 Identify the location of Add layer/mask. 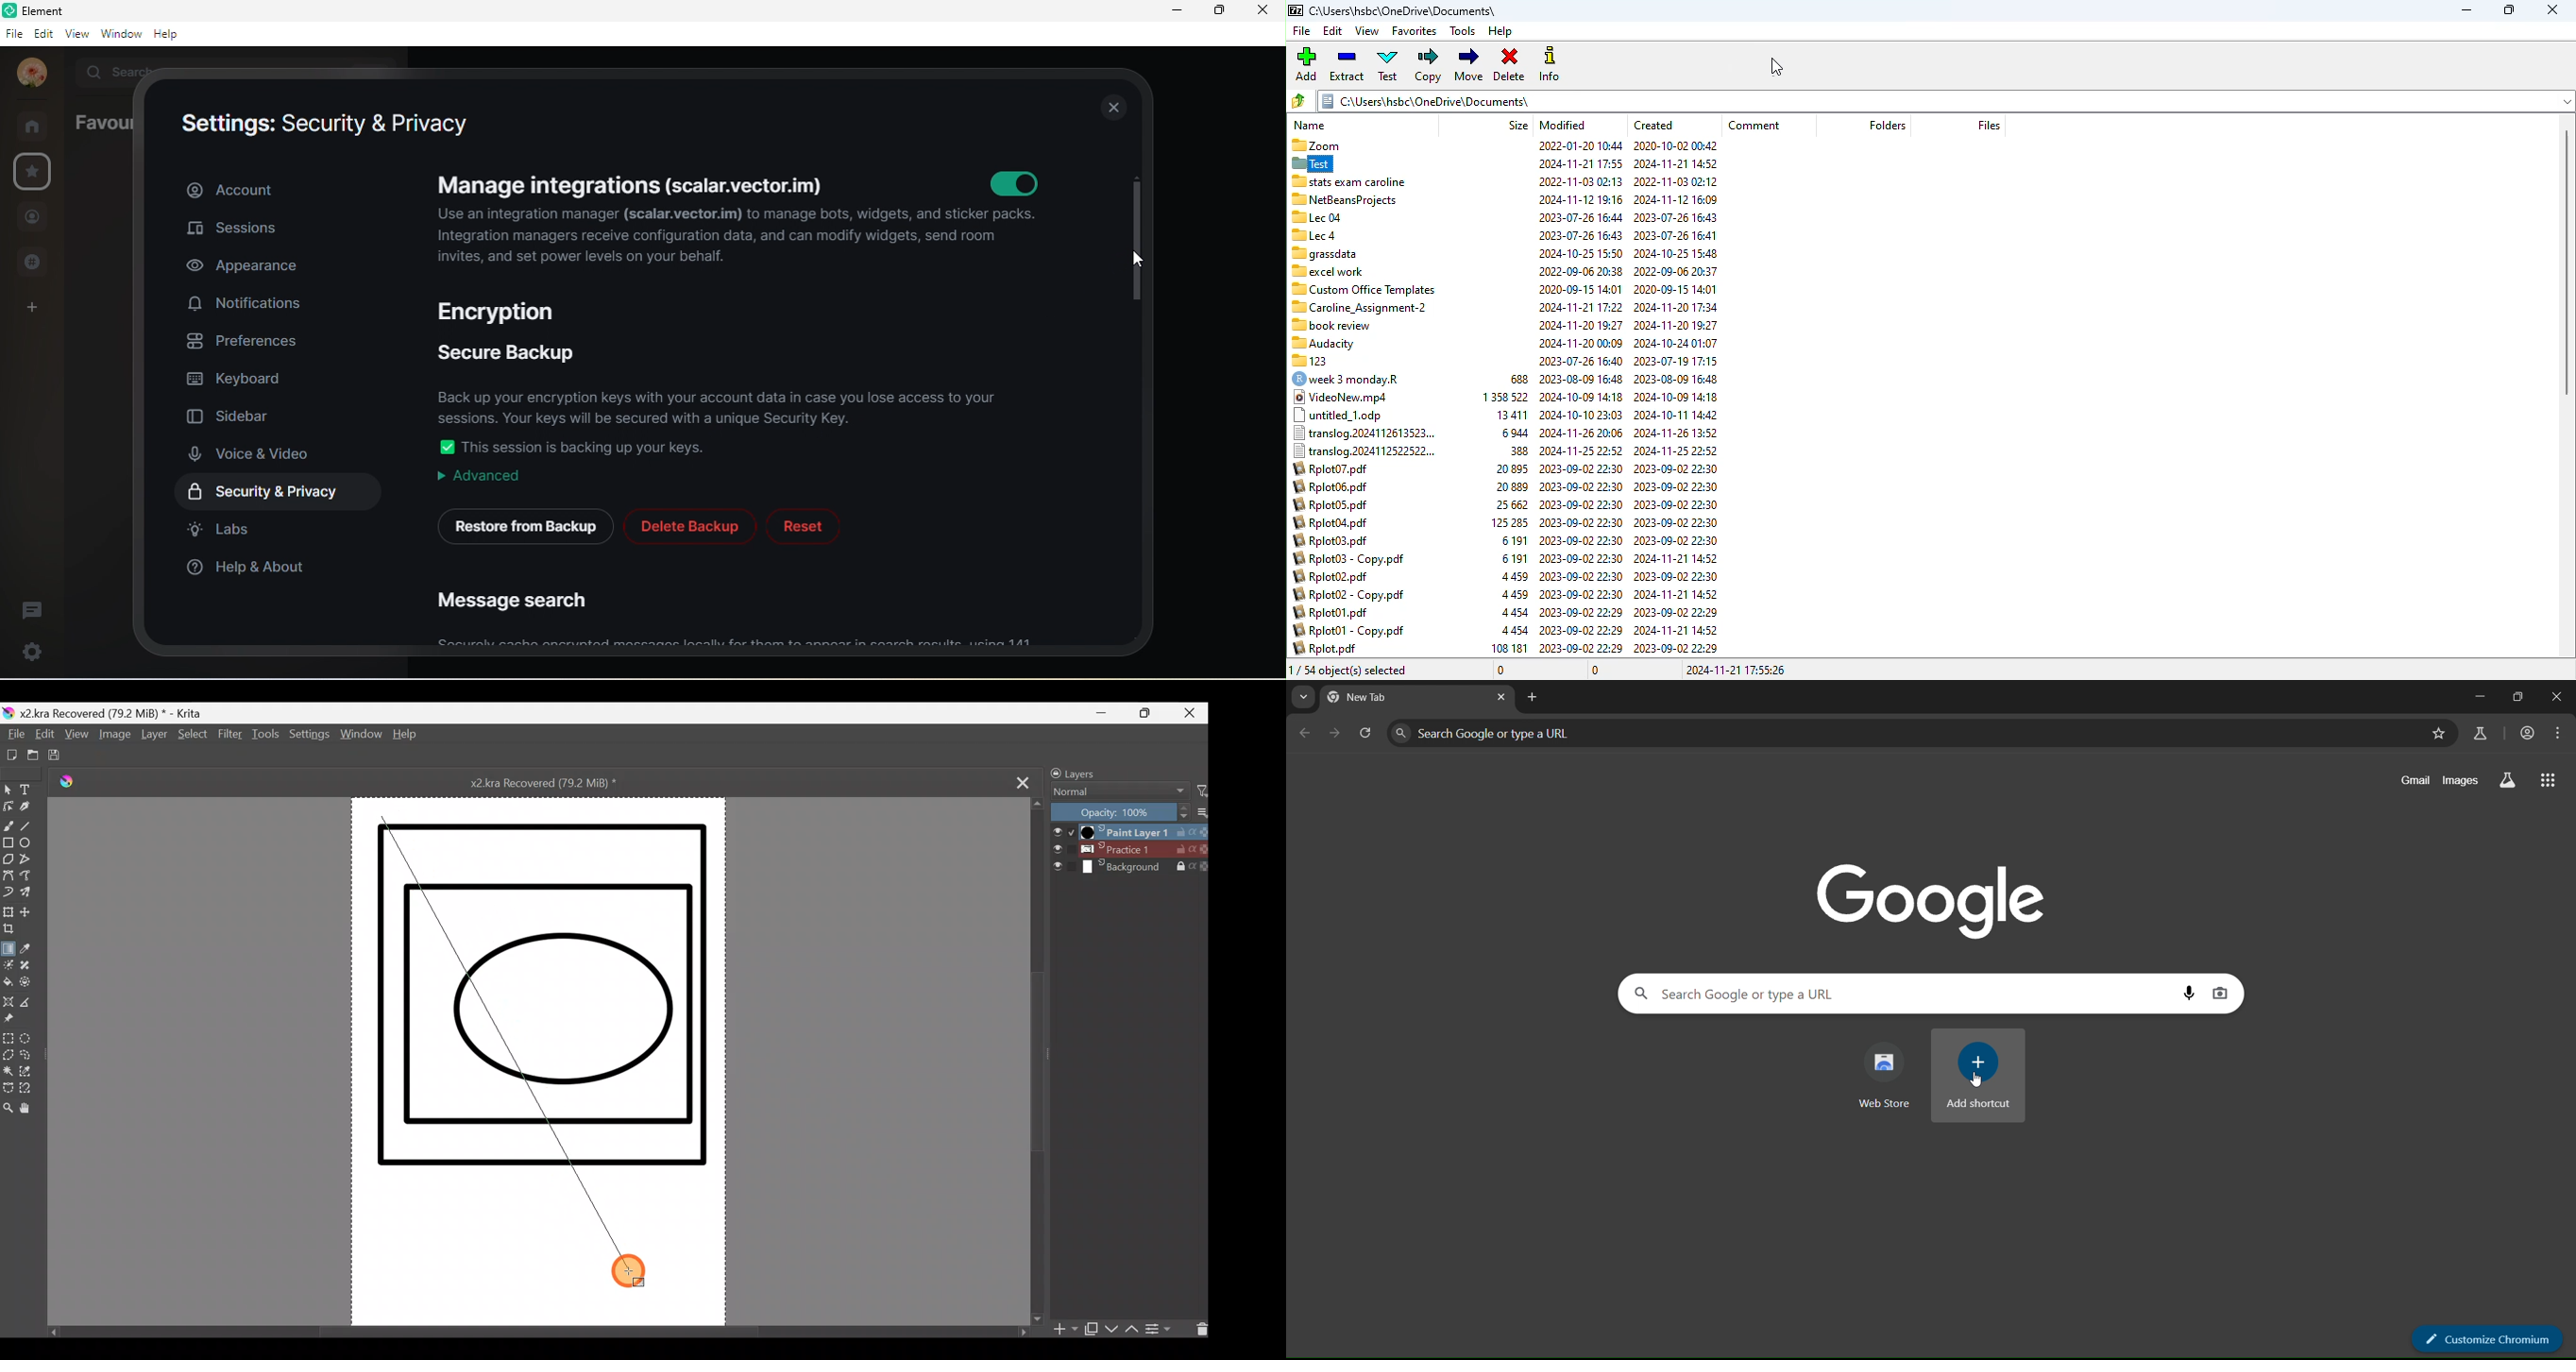
(1066, 1330).